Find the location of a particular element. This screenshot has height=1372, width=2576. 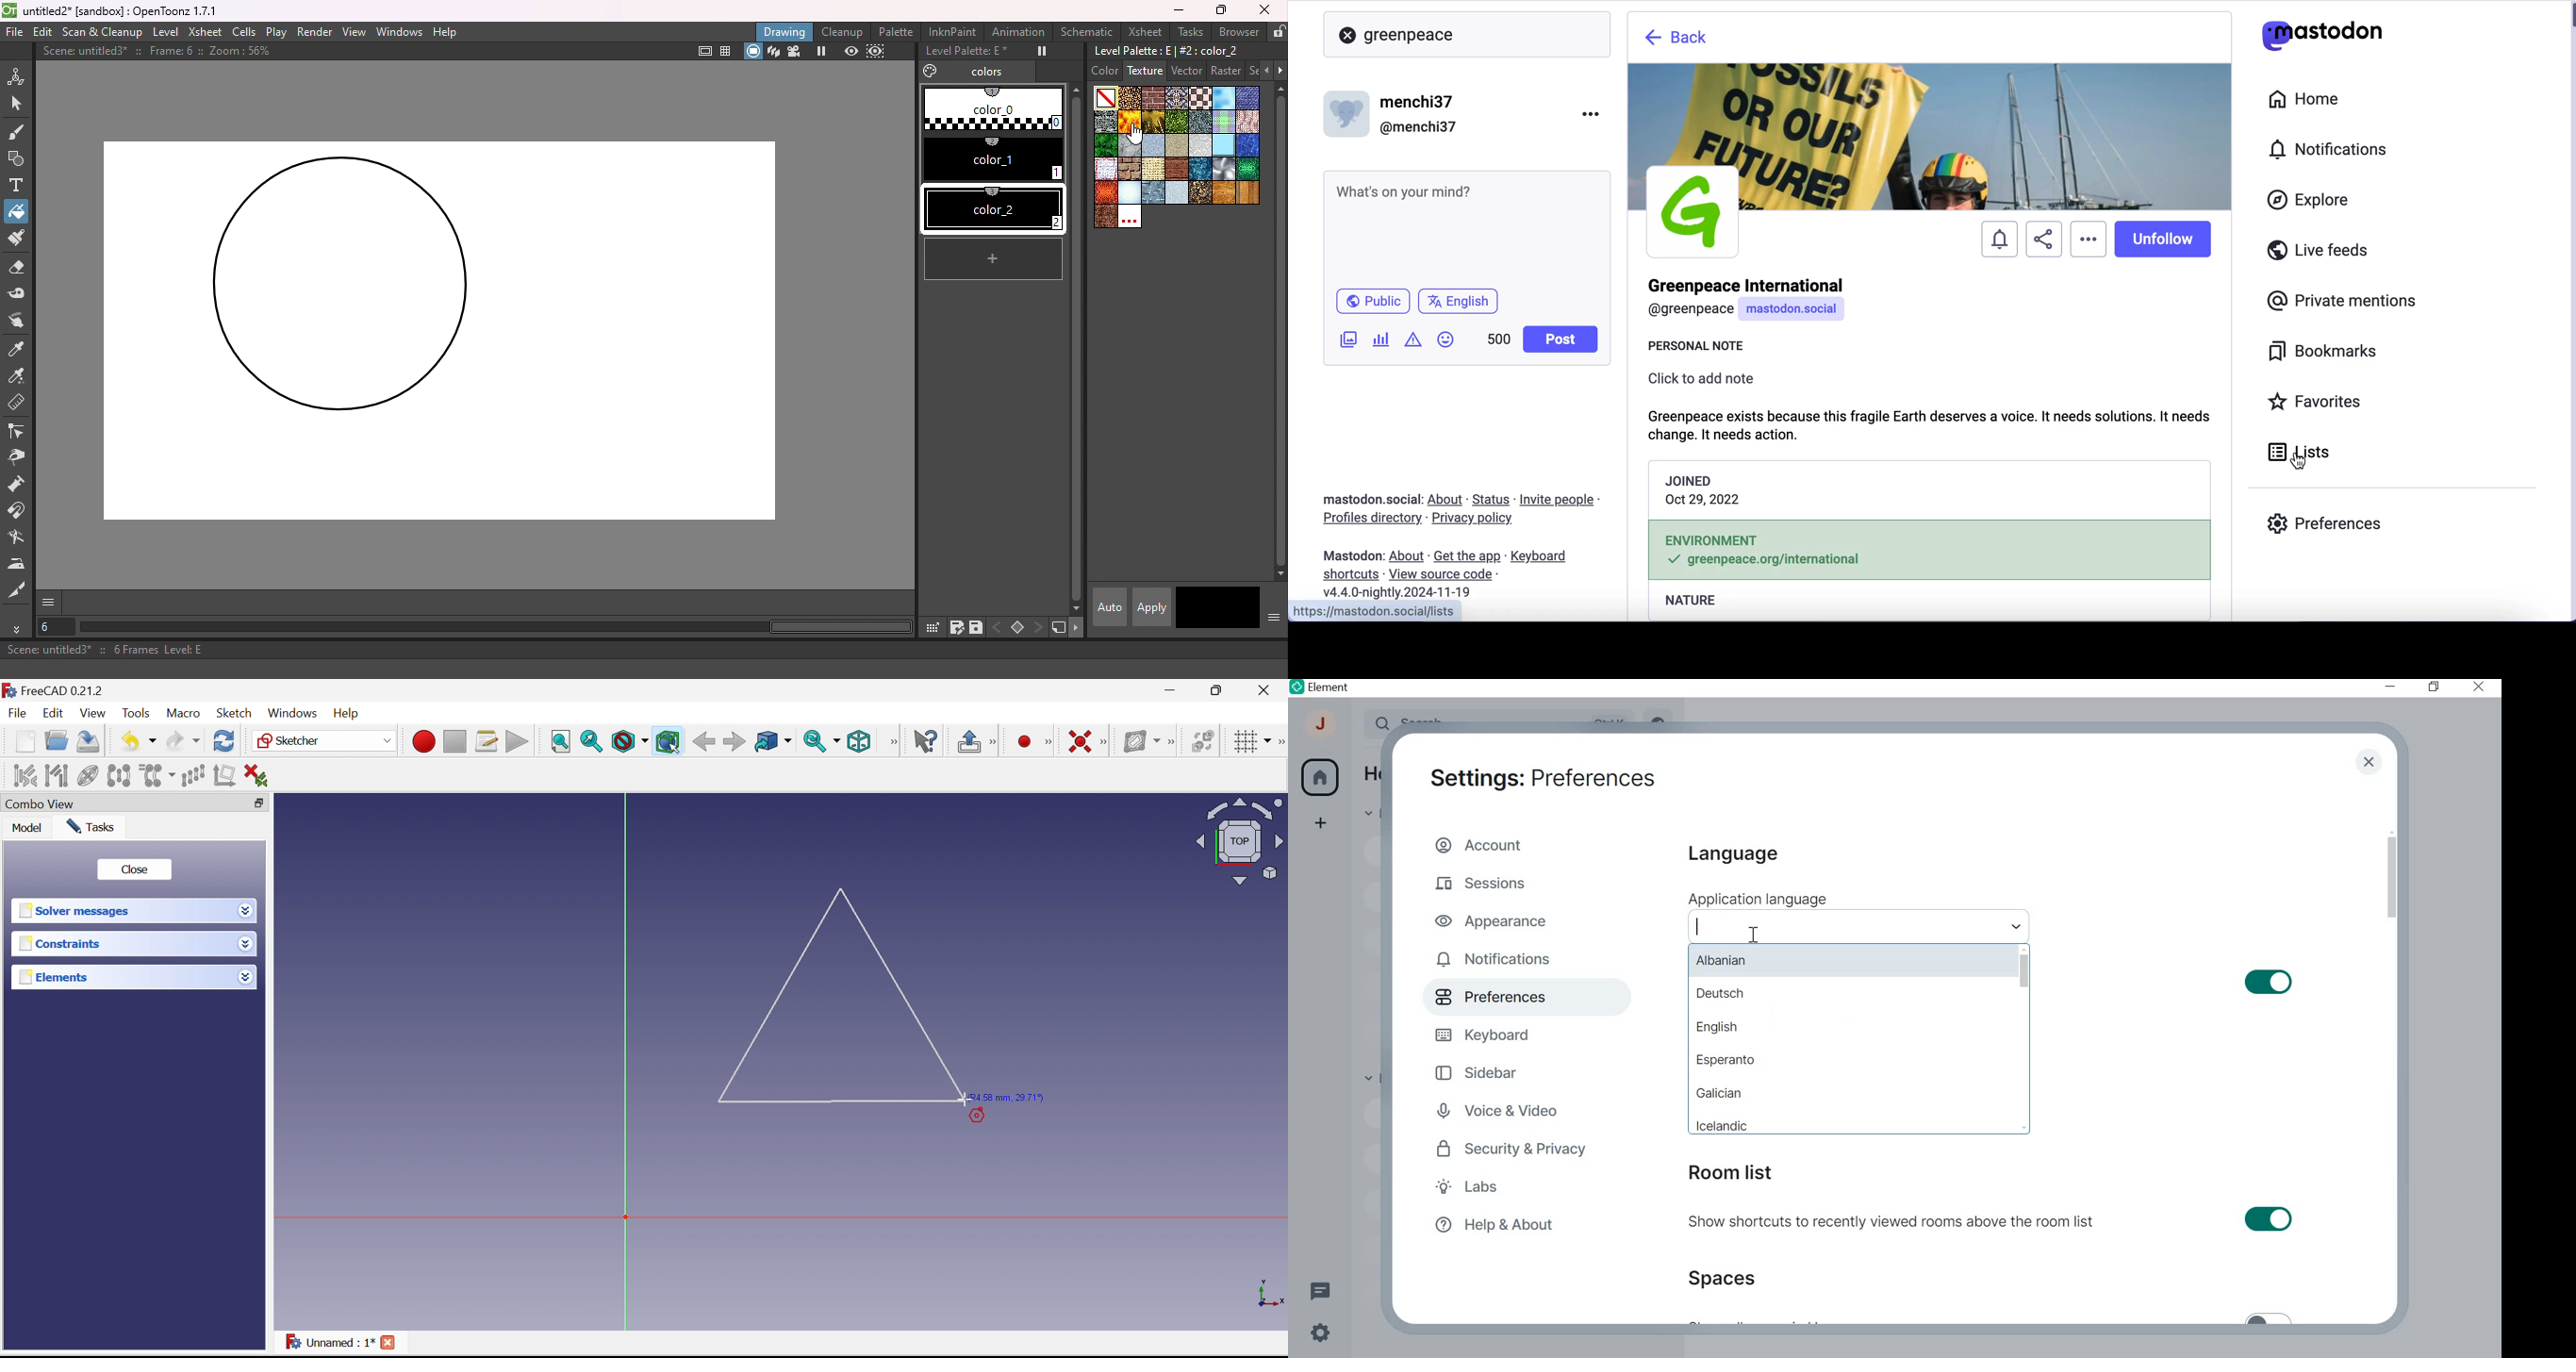

invite people is located at coordinates (1562, 500).